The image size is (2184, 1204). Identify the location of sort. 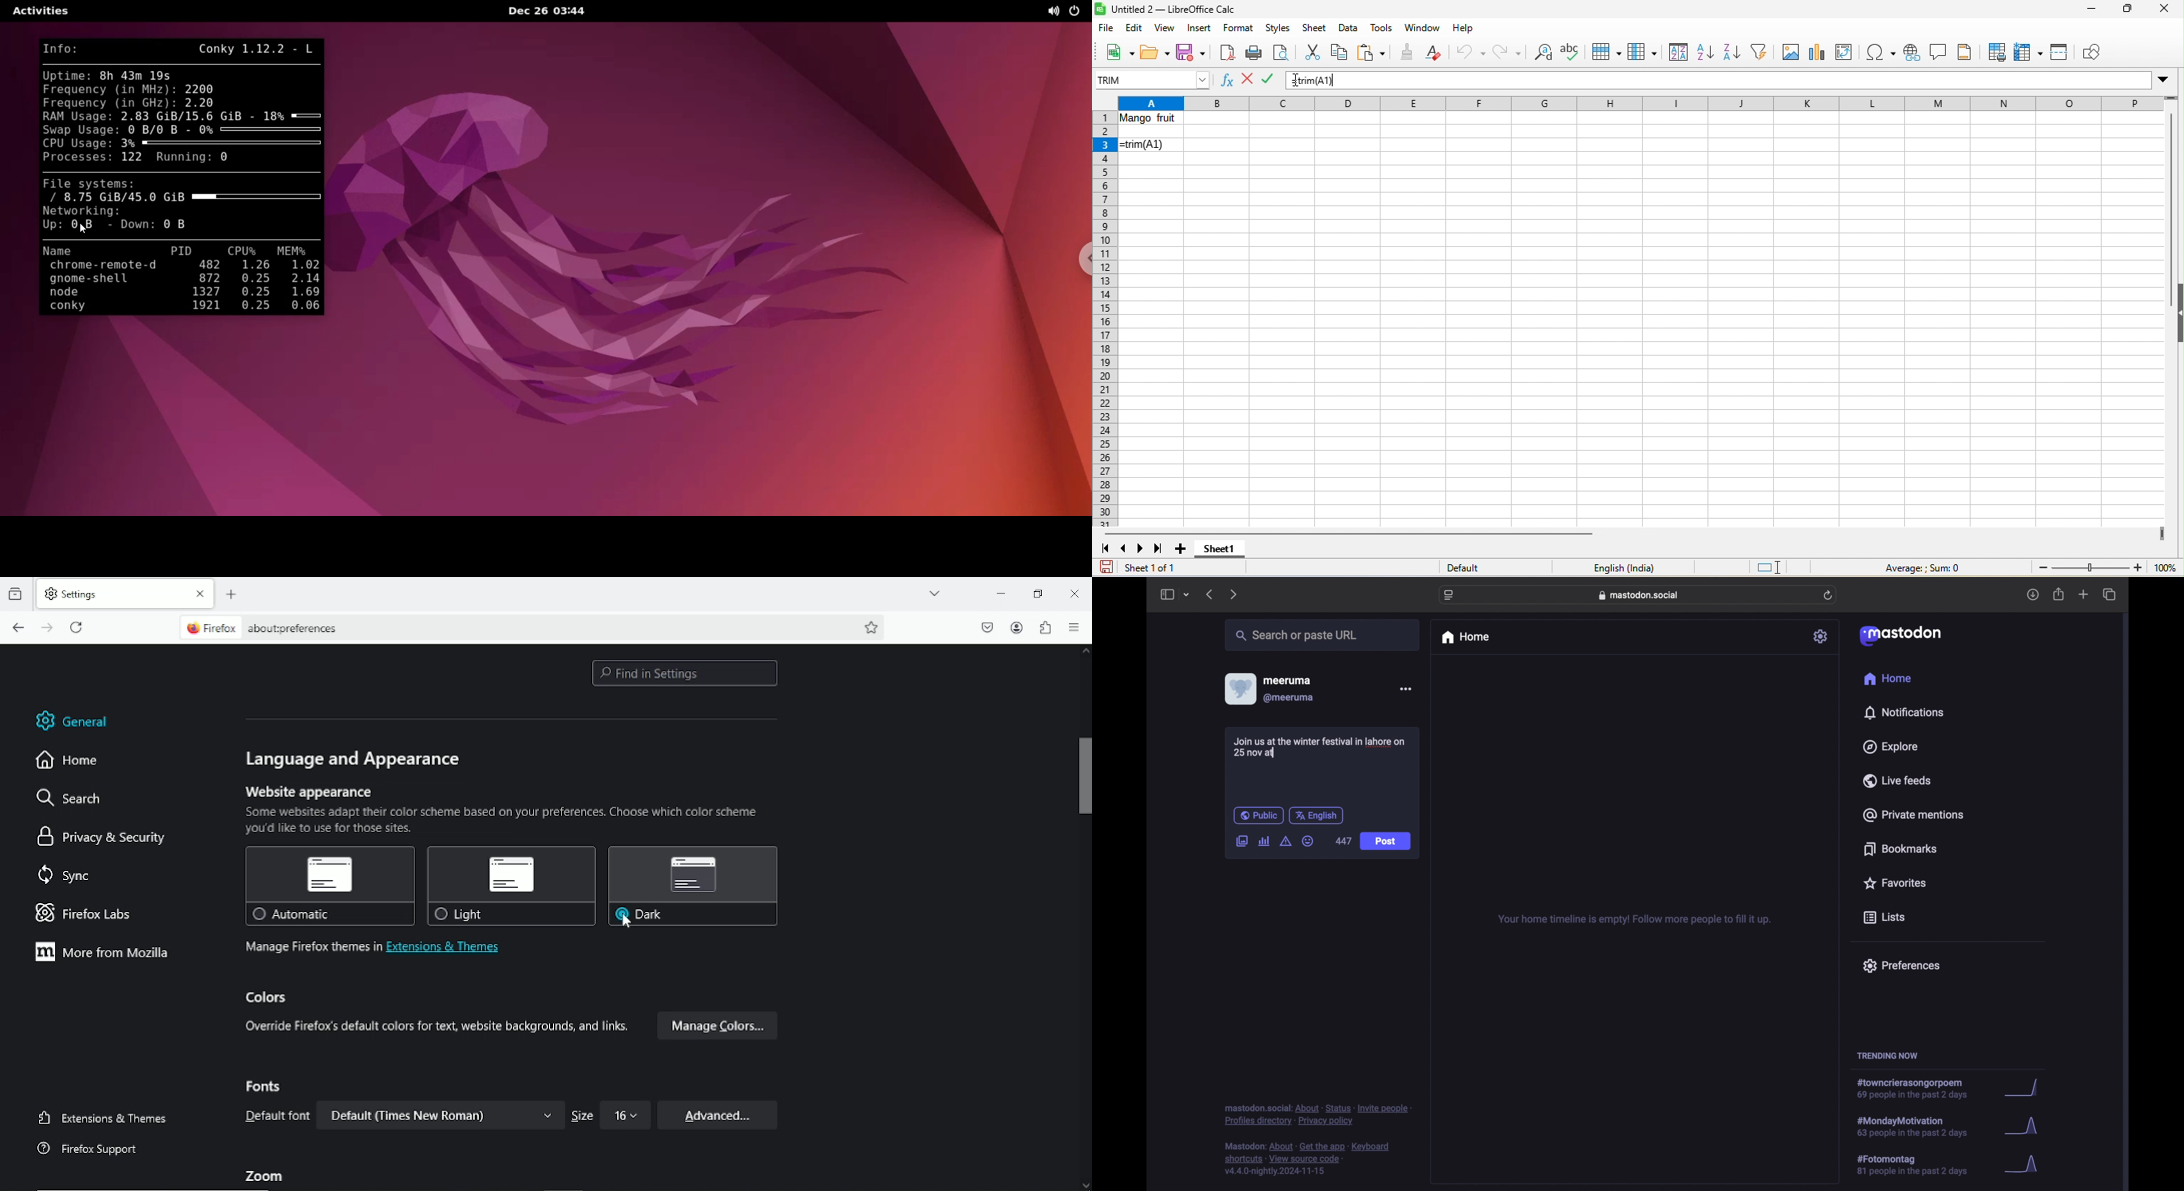
(1676, 53).